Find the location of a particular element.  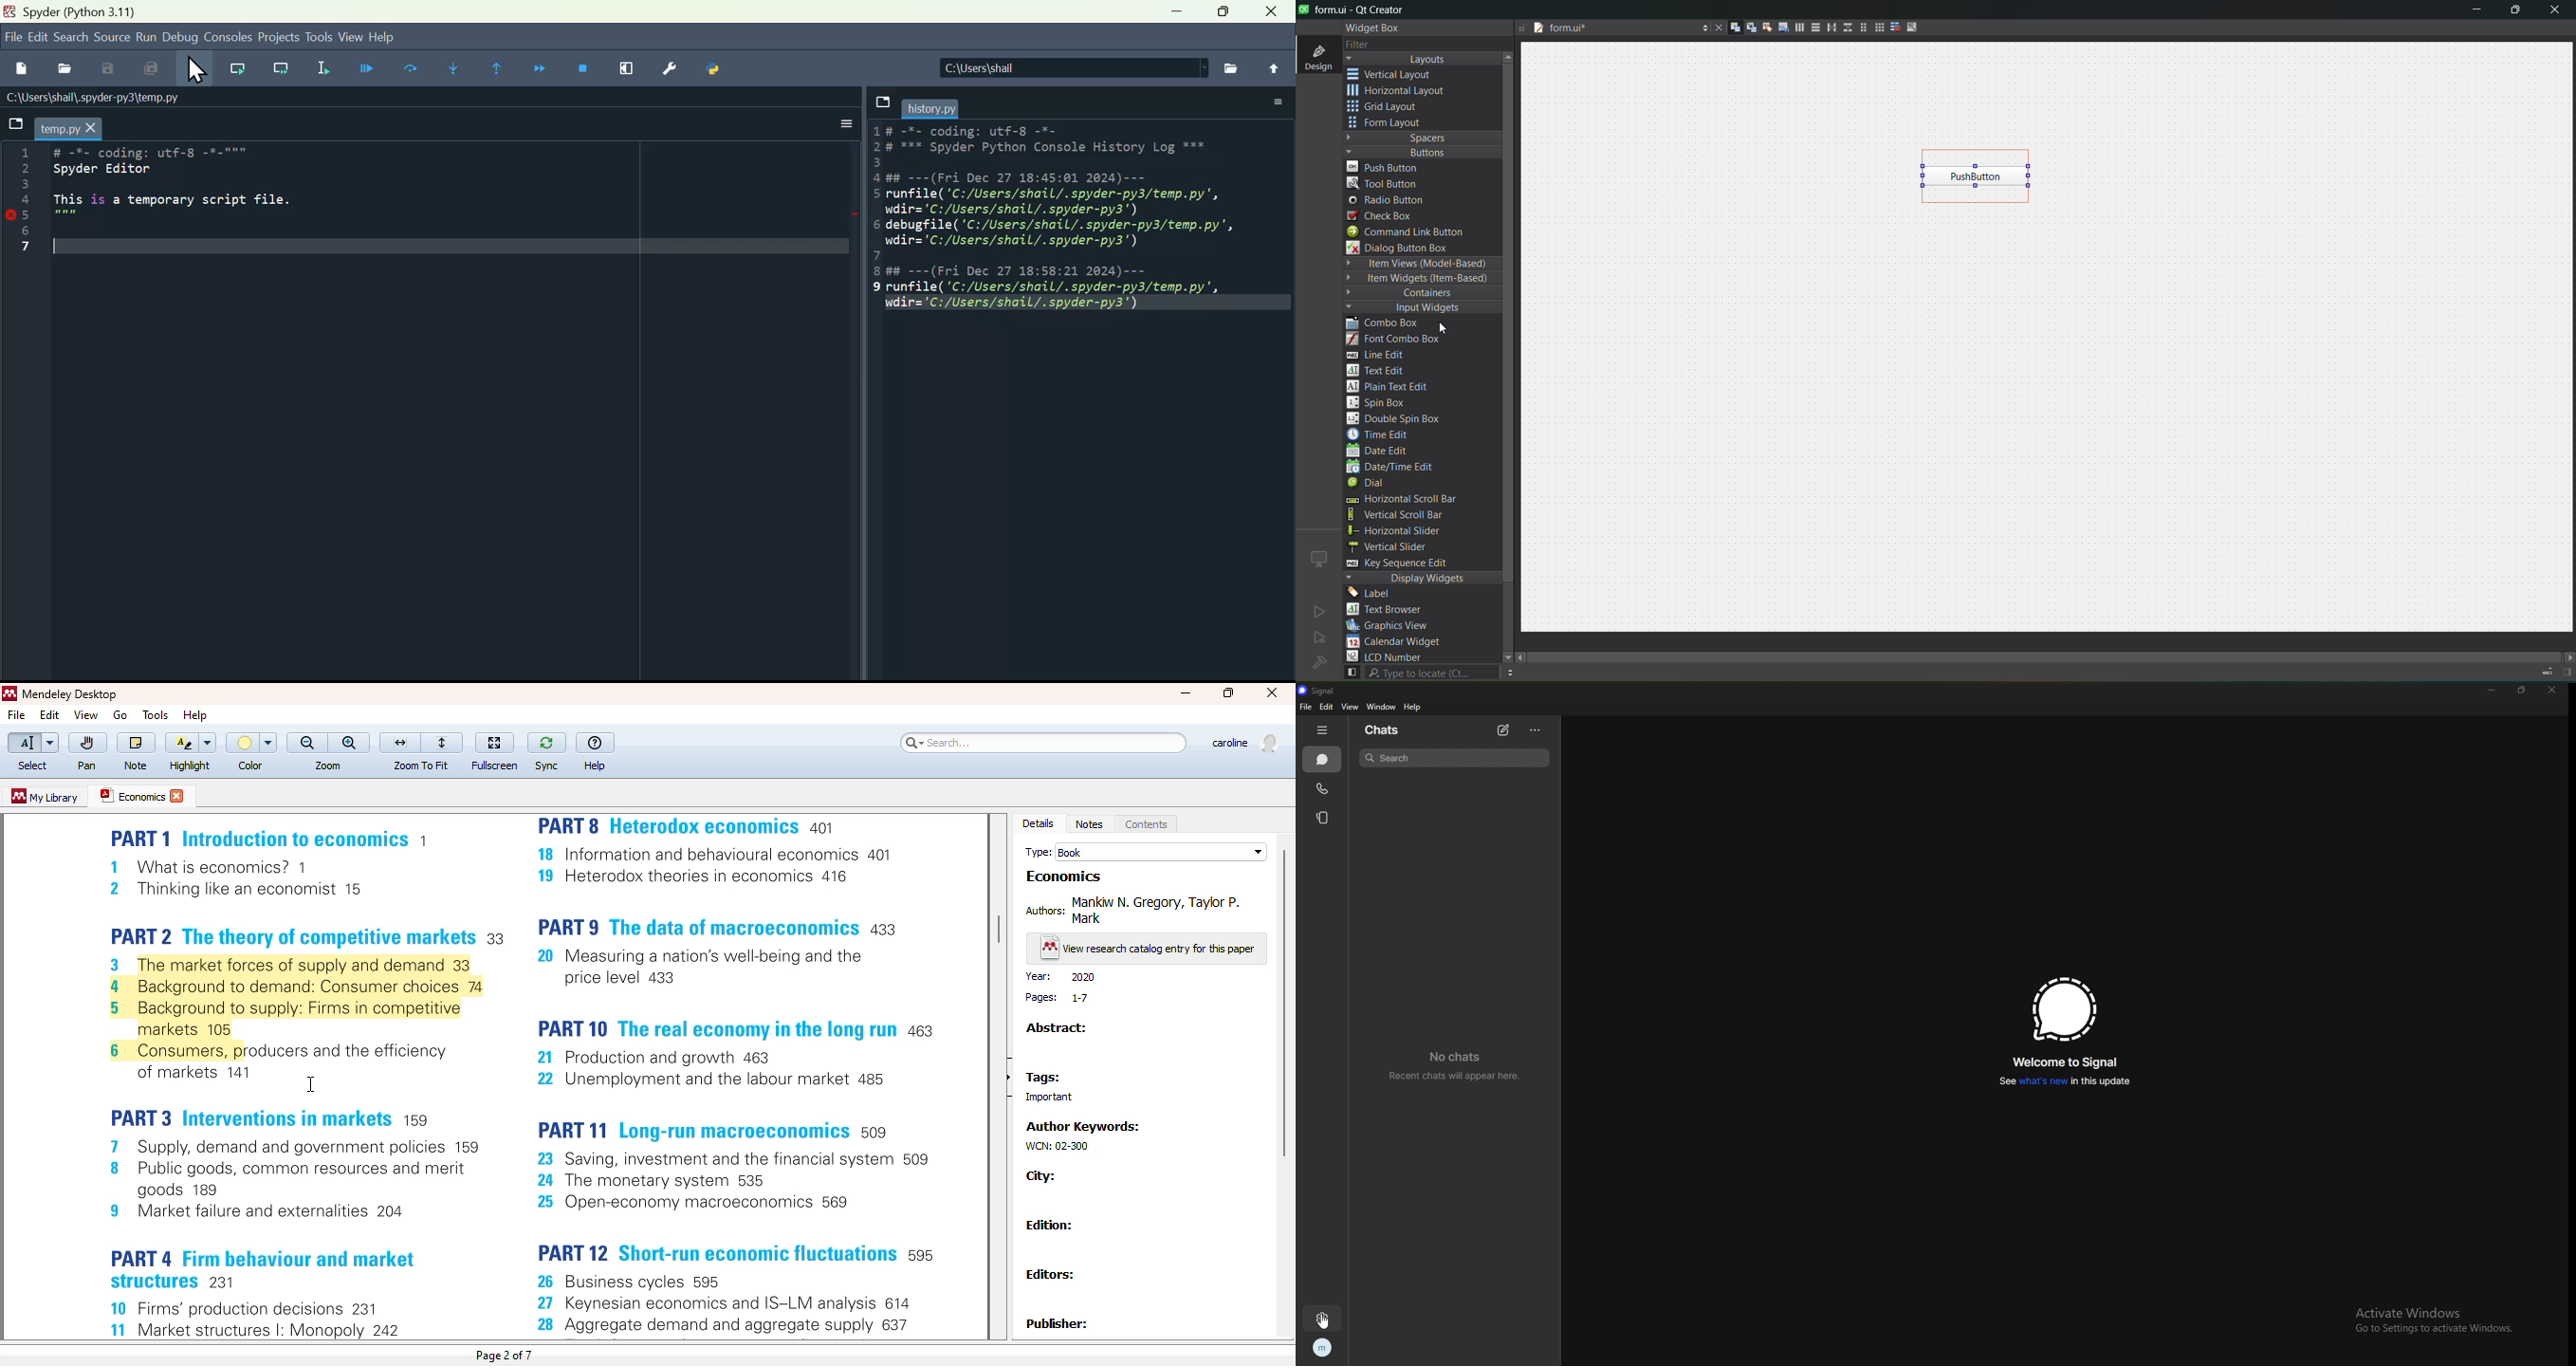

help is located at coordinates (385, 36).